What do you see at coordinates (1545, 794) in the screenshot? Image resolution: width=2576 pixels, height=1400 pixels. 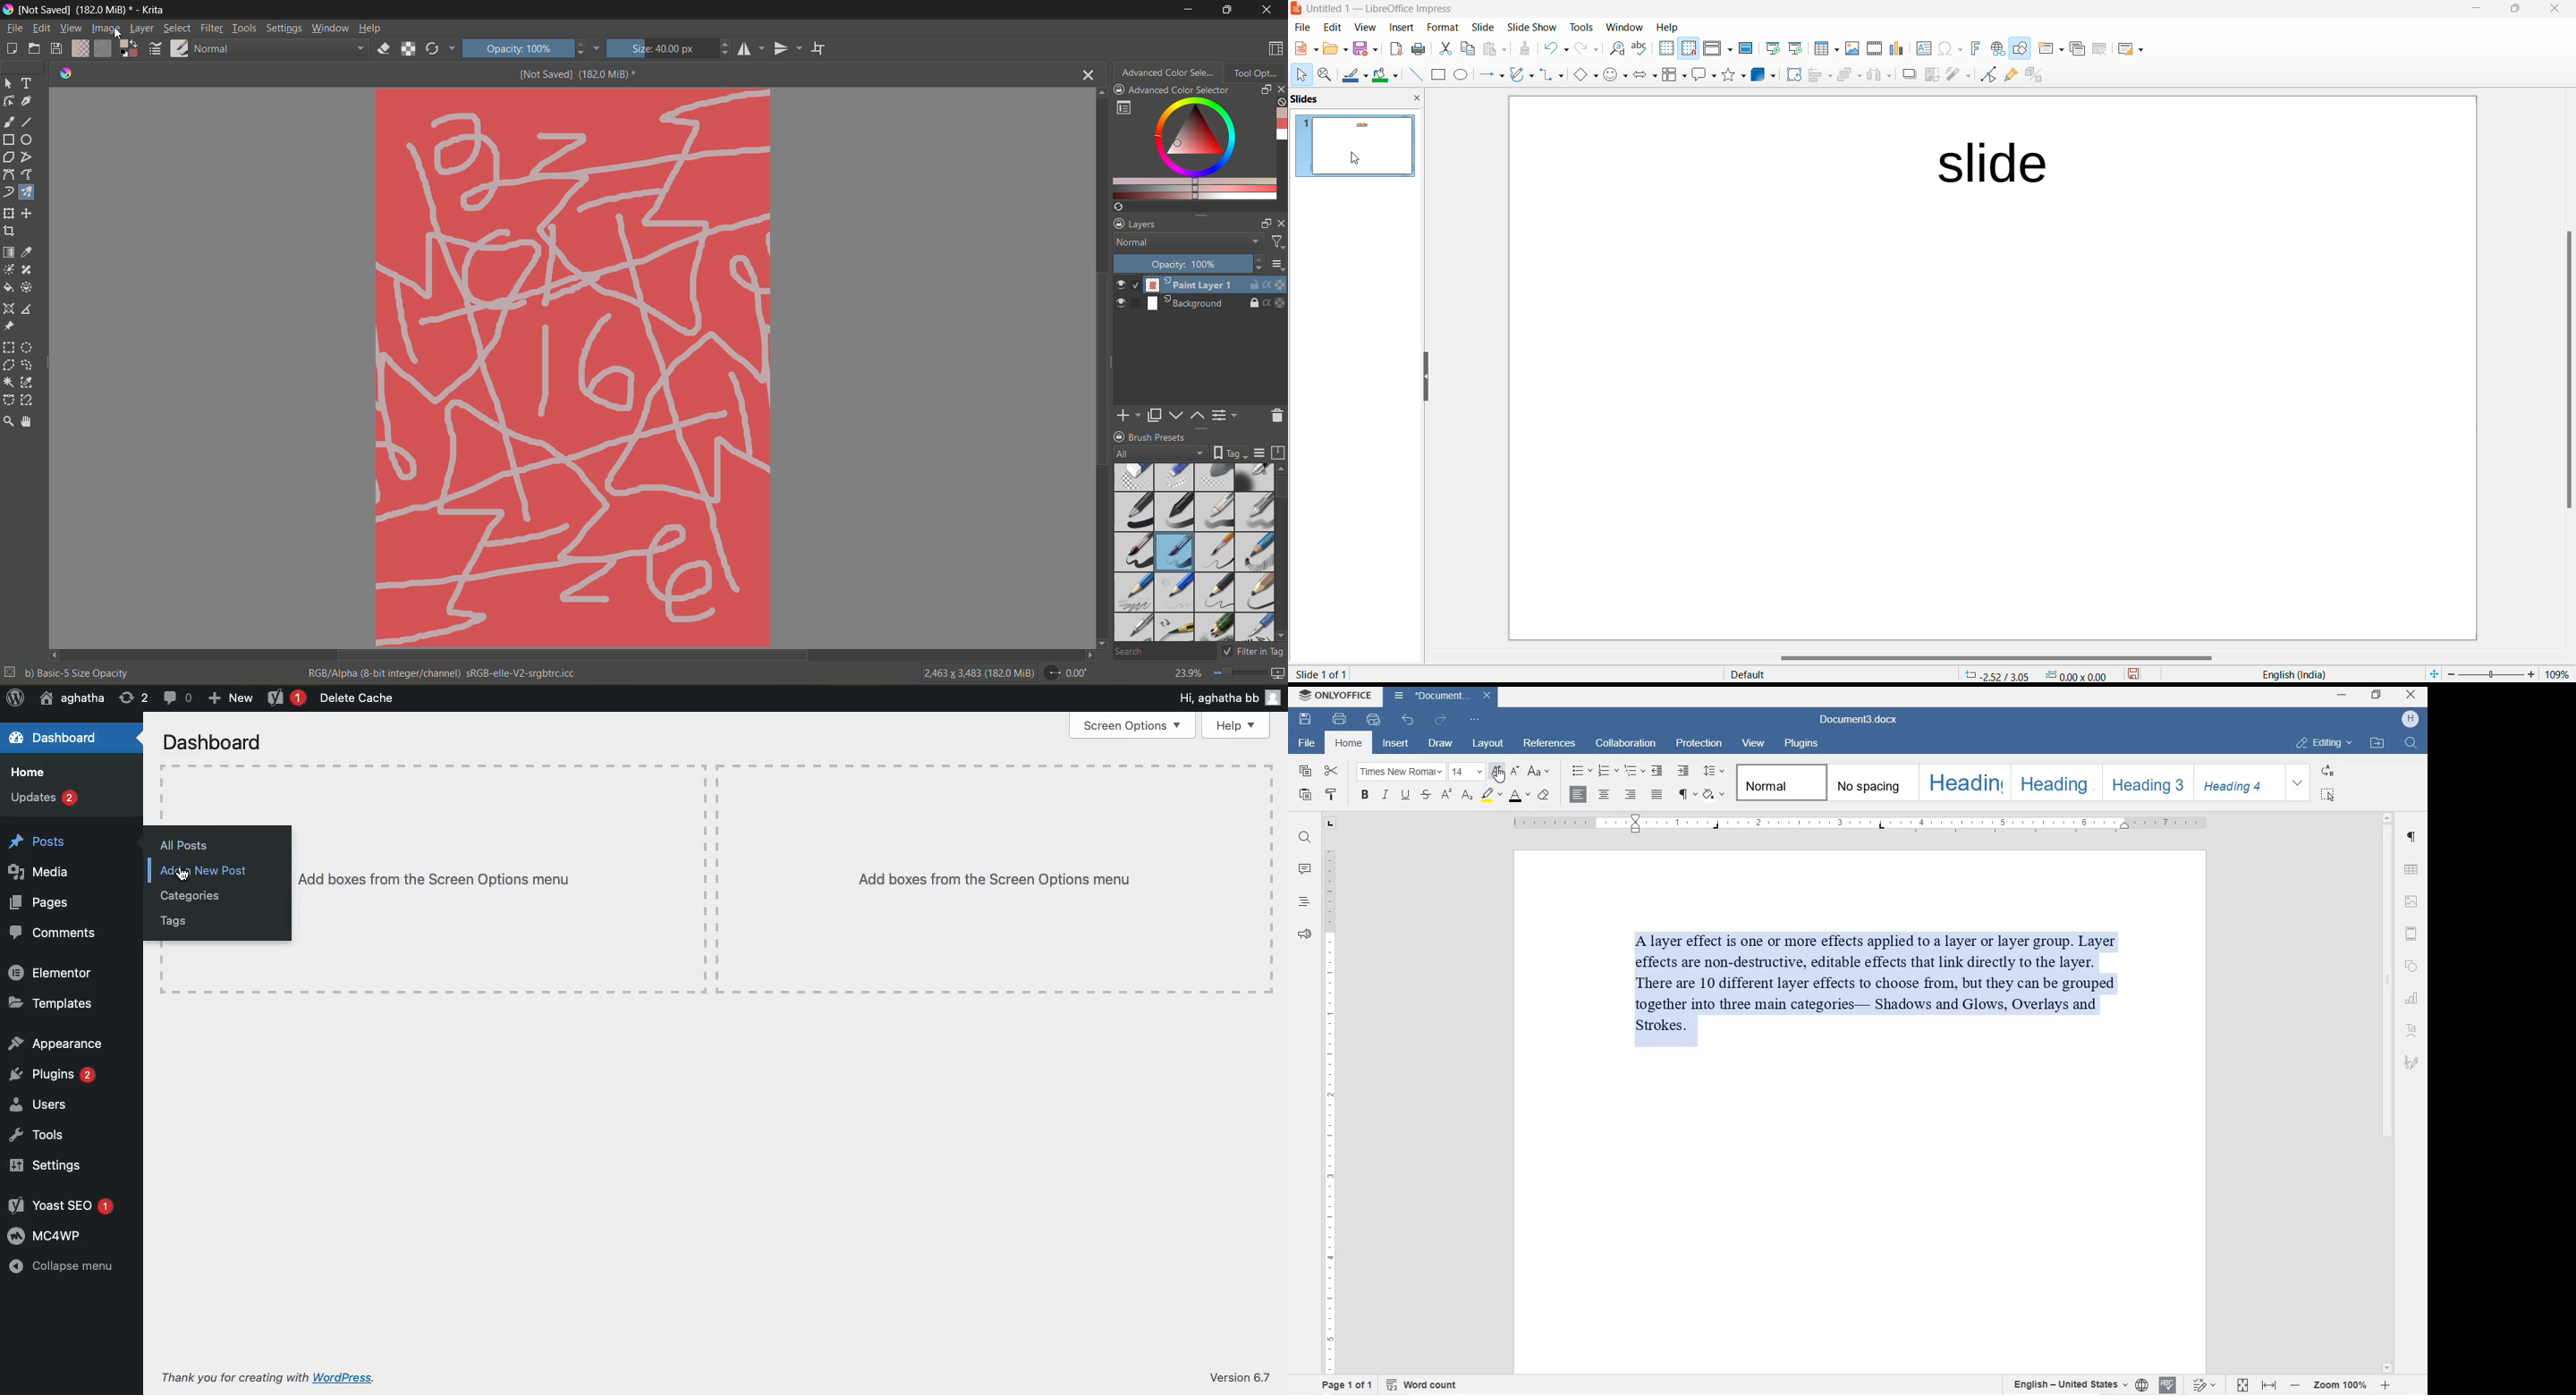 I see `CLEAR STYLE` at bounding box center [1545, 794].